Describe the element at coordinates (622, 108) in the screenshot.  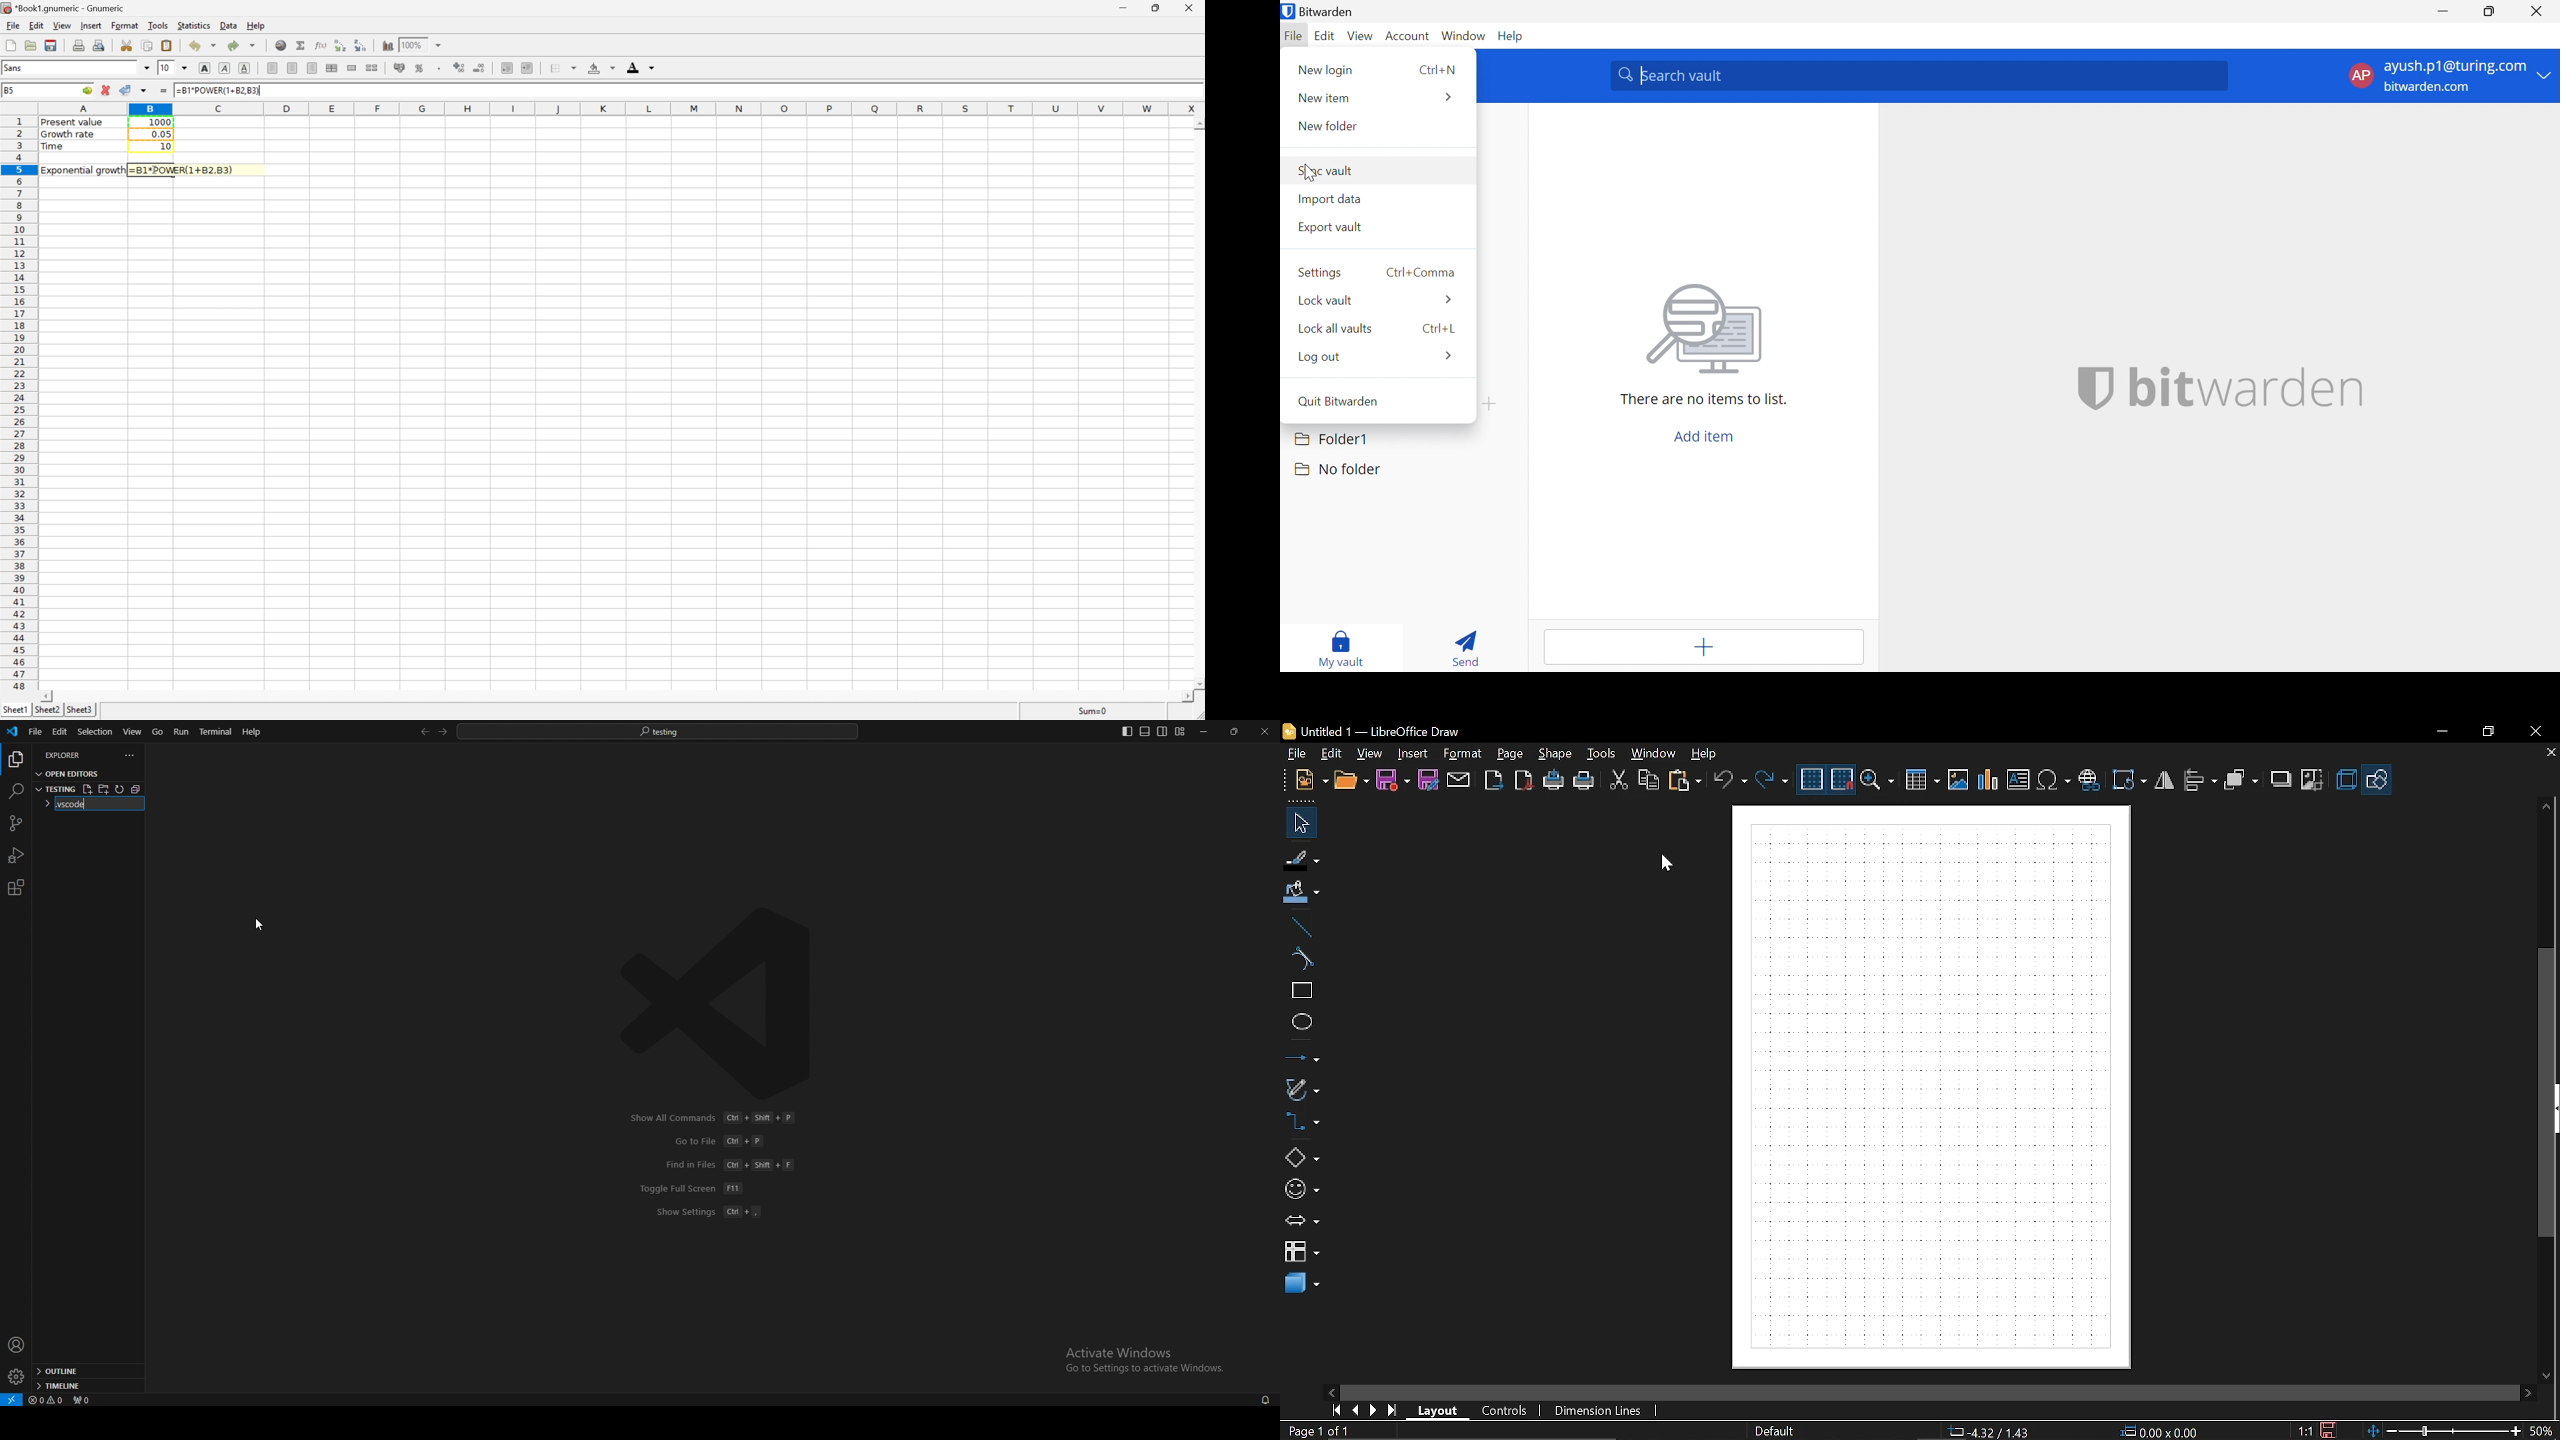
I see `Column names` at that location.